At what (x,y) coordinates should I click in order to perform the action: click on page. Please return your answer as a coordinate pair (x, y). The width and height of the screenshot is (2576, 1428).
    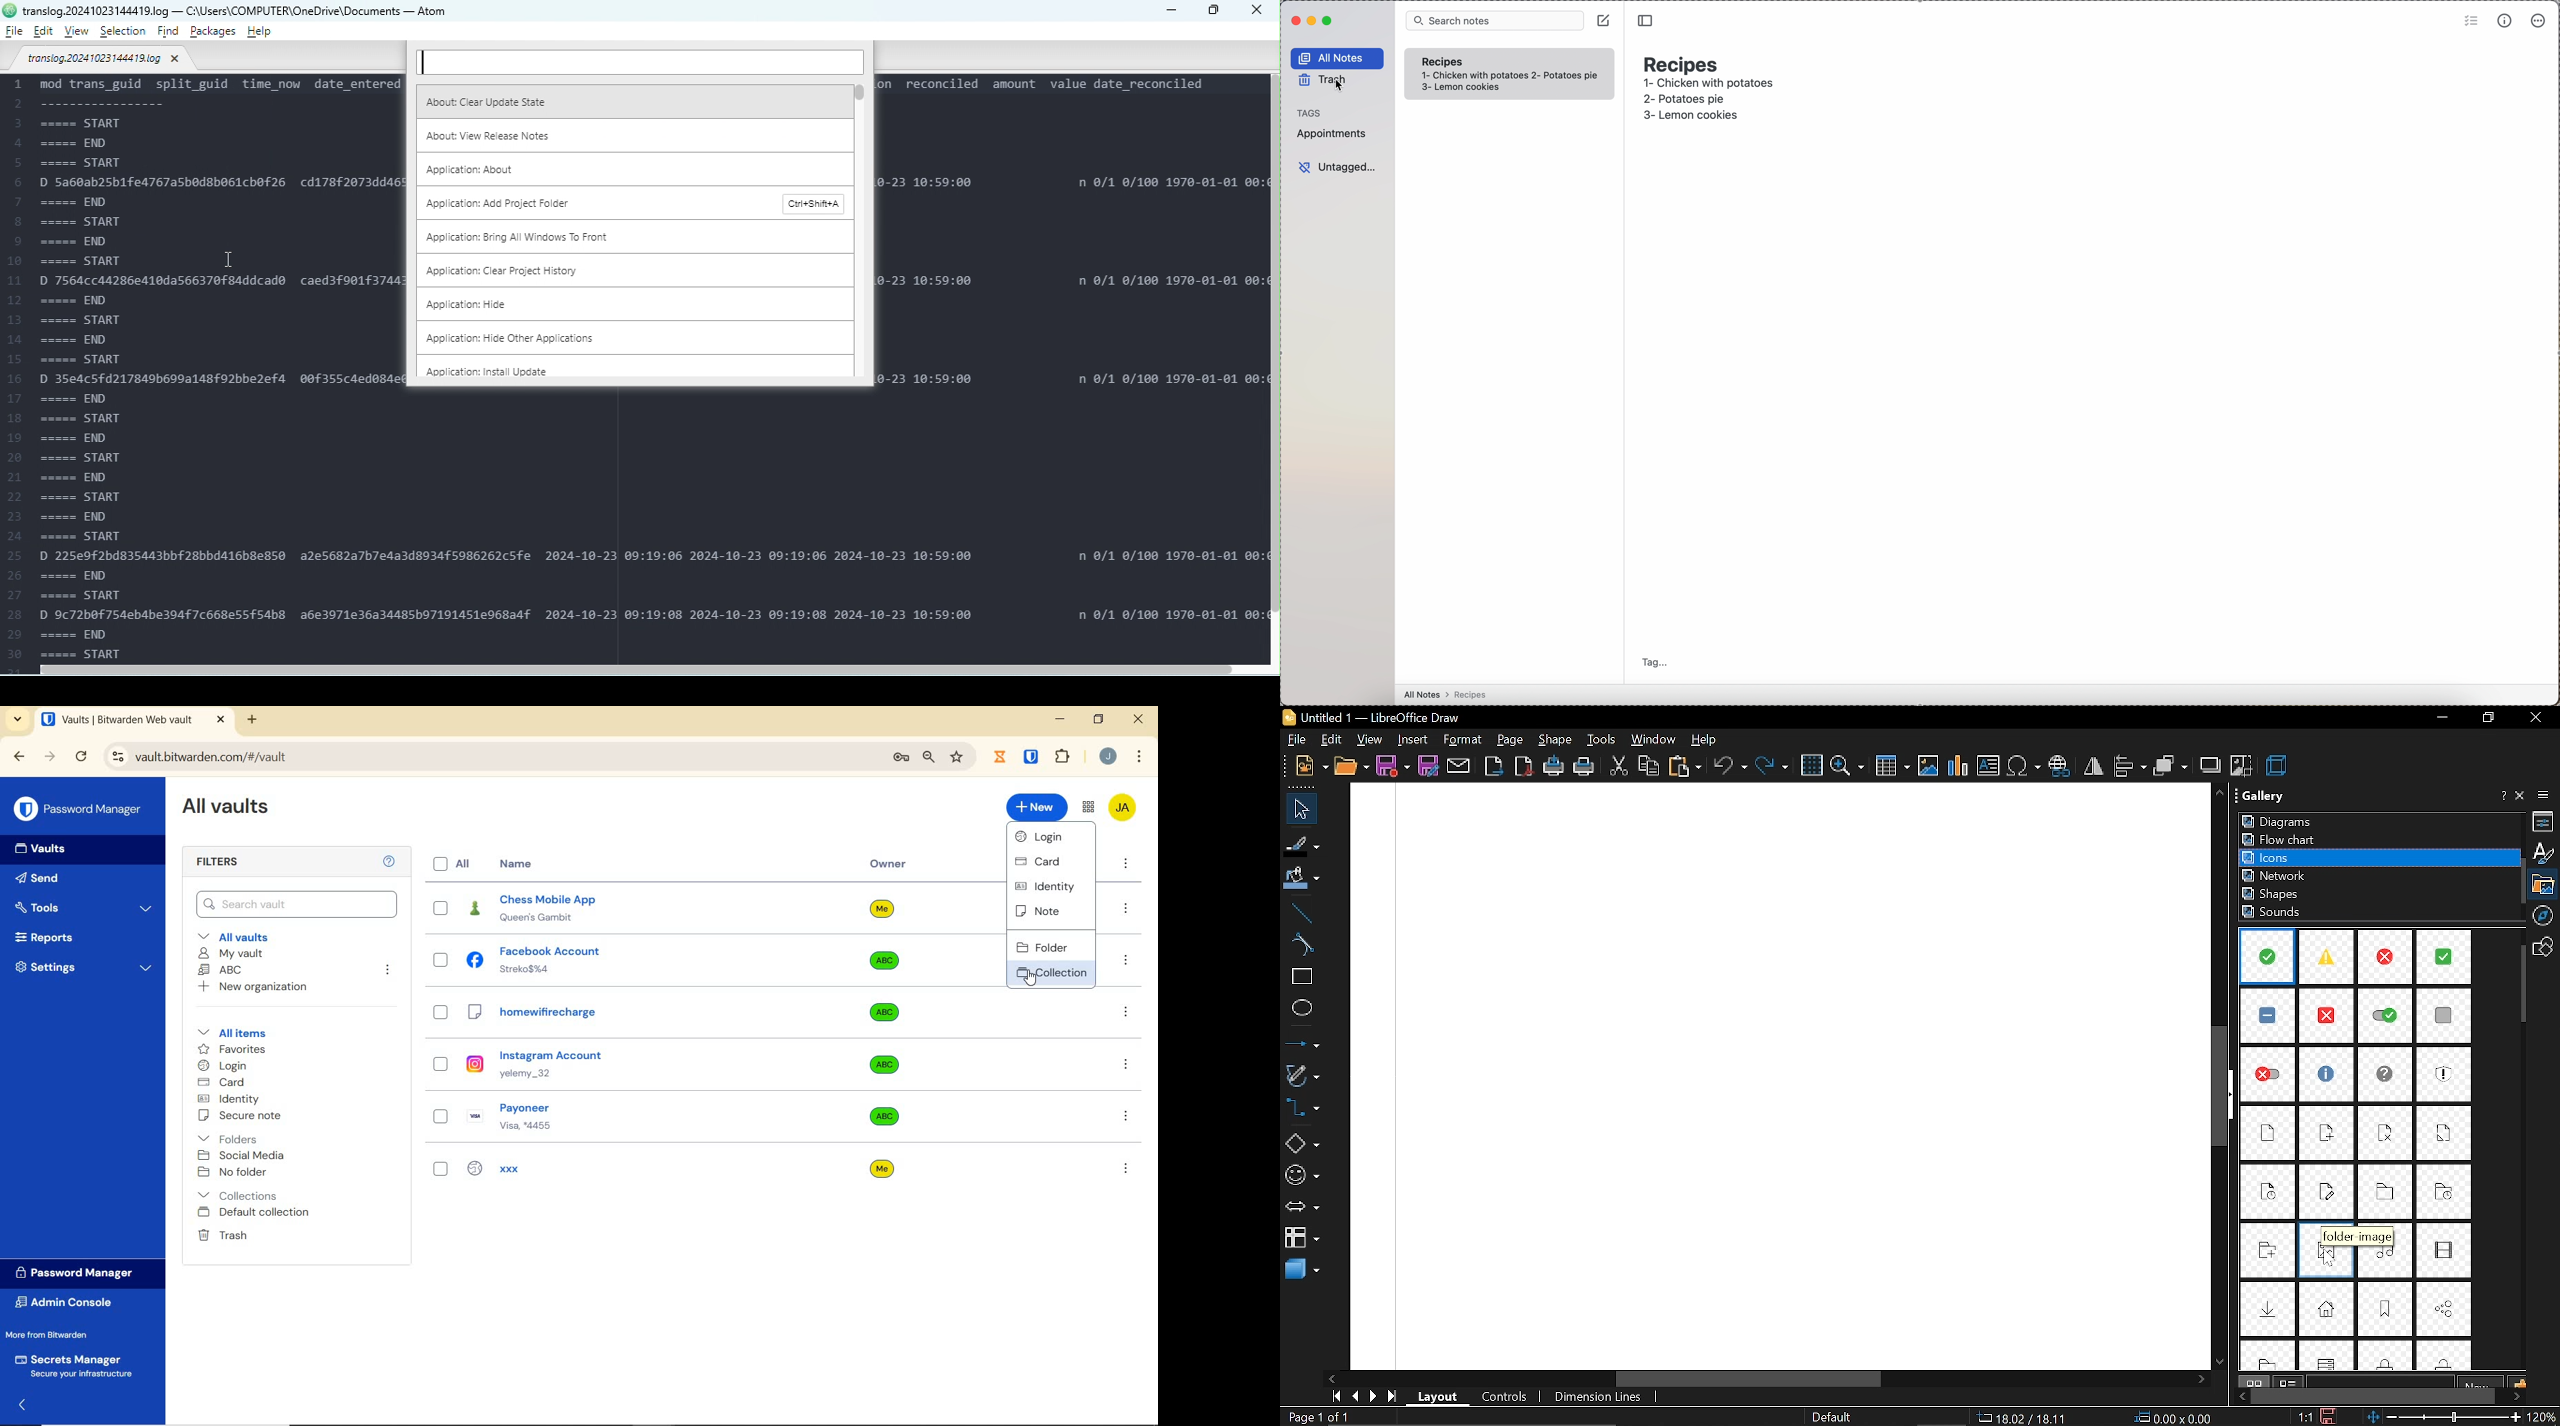
    Looking at the image, I should click on (1511, 740).